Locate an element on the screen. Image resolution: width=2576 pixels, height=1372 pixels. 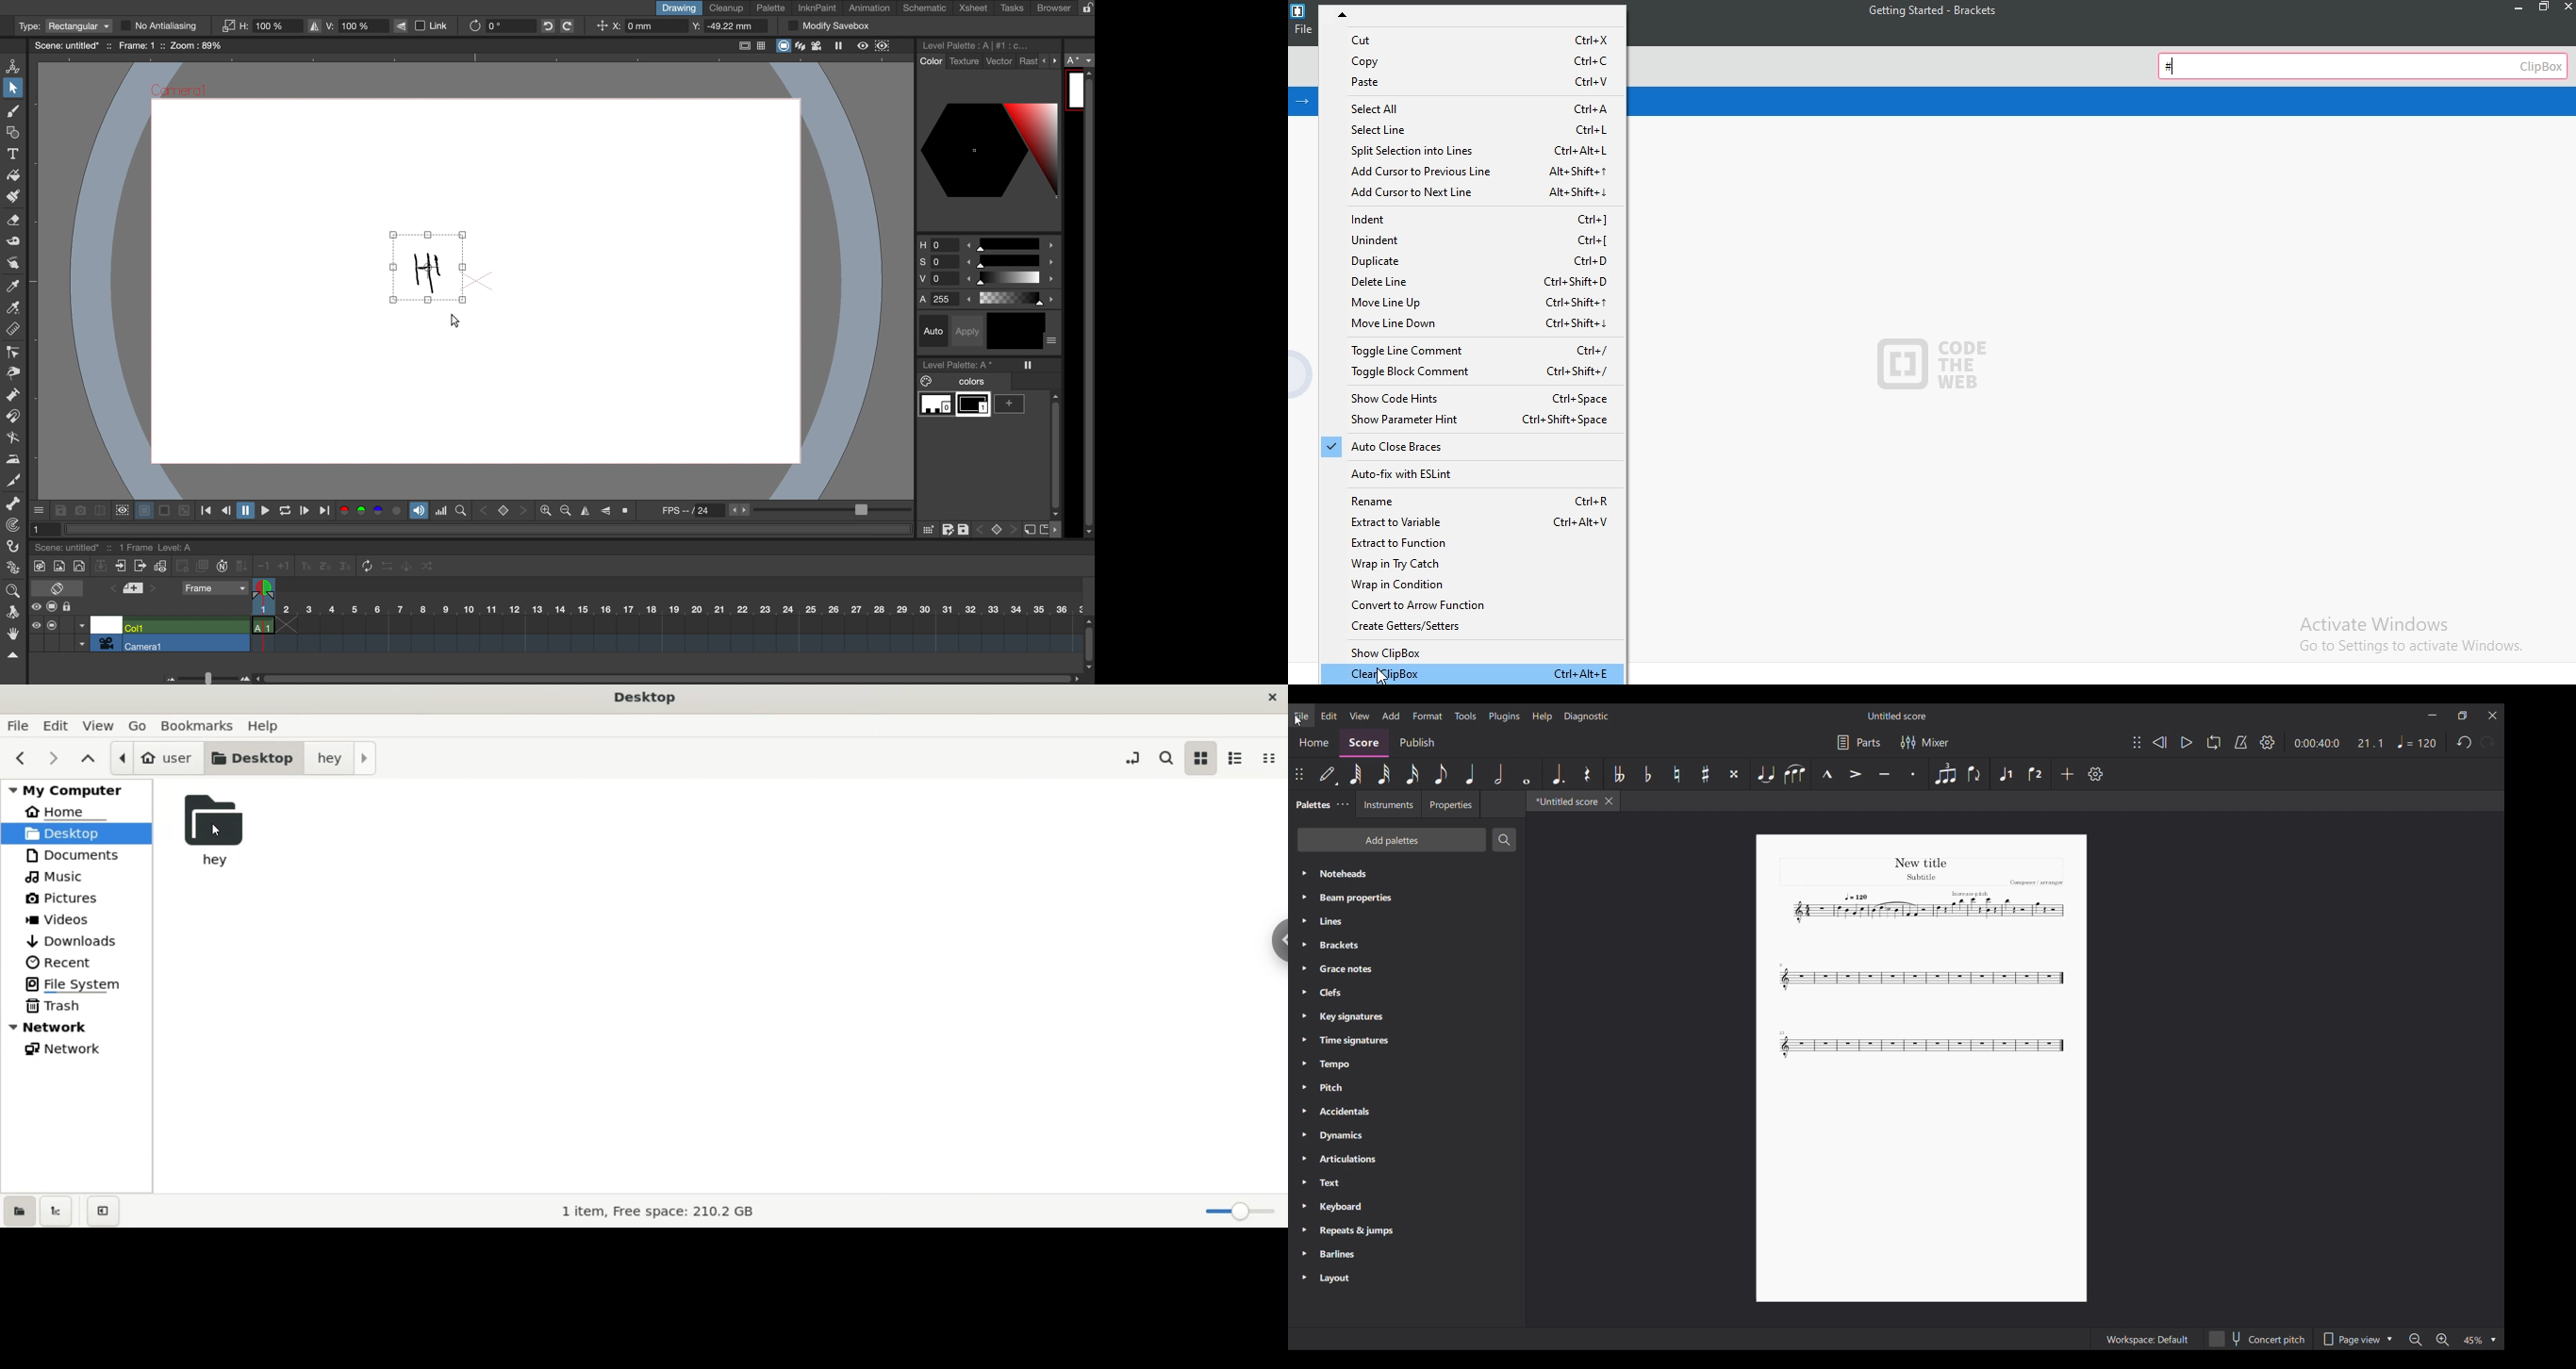
Default is located at coordinates (1329, 774).